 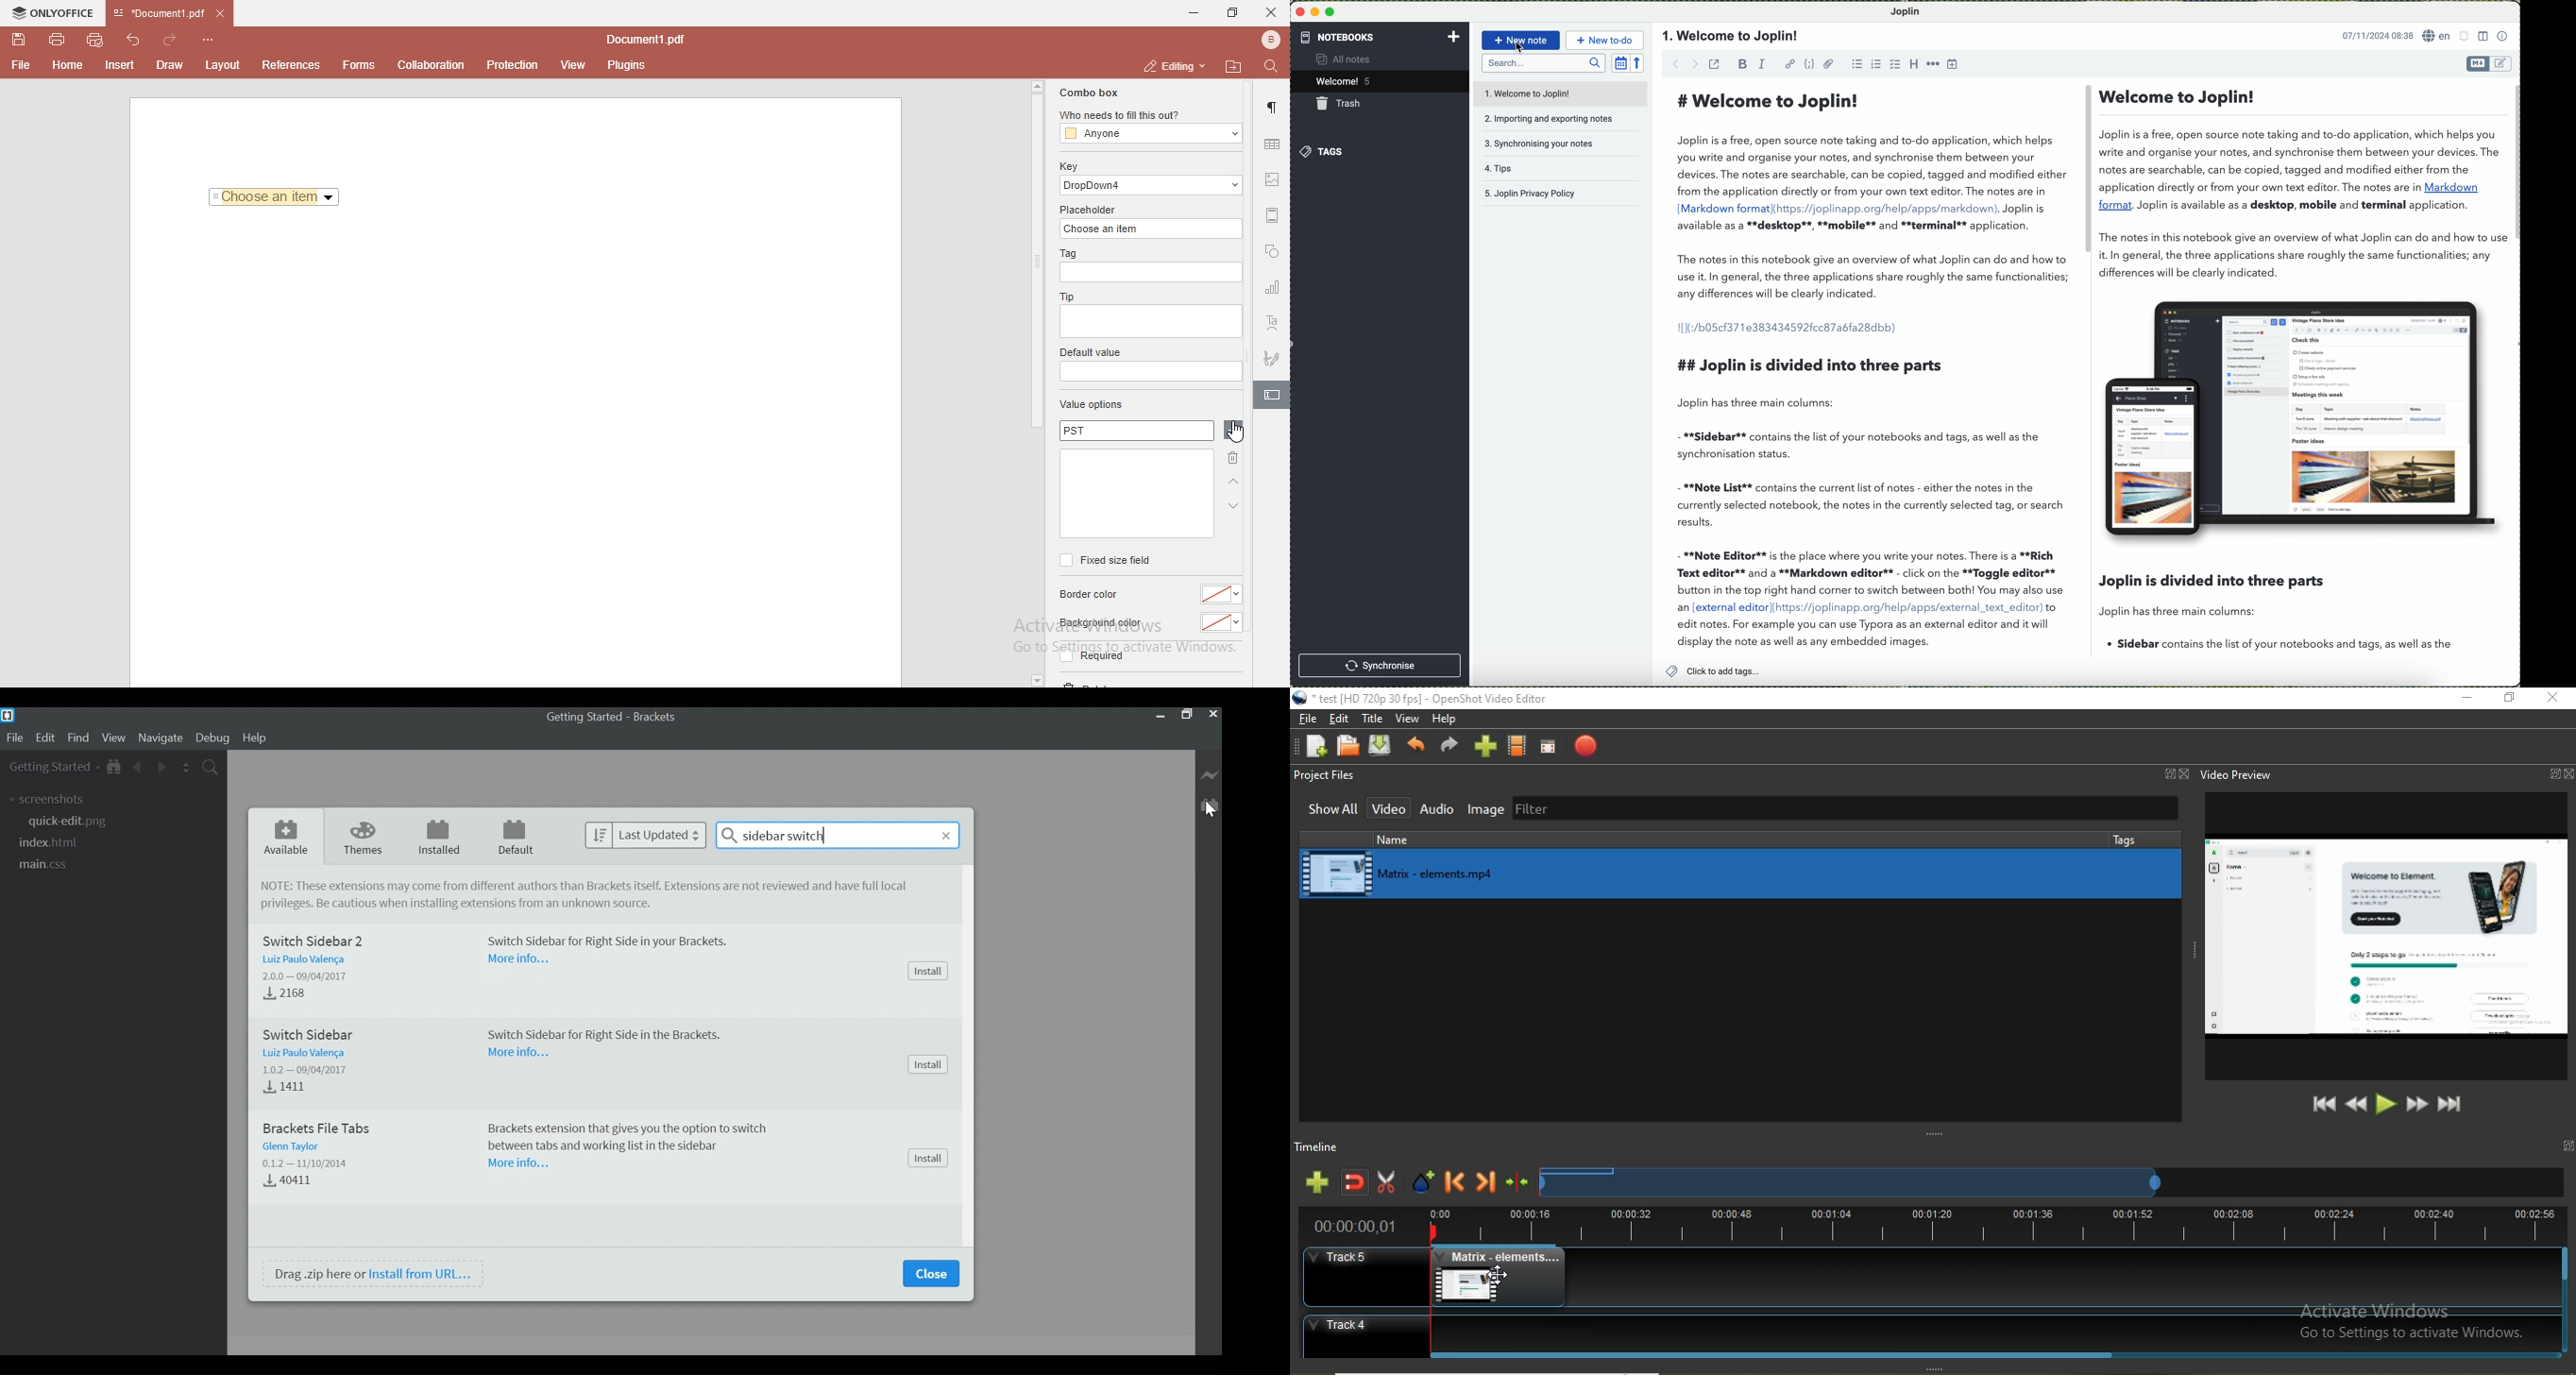 What do you see at coordinates (1856, 64) in the screenshot?
I see `bulleted list` at bounding box center [1856, 64].